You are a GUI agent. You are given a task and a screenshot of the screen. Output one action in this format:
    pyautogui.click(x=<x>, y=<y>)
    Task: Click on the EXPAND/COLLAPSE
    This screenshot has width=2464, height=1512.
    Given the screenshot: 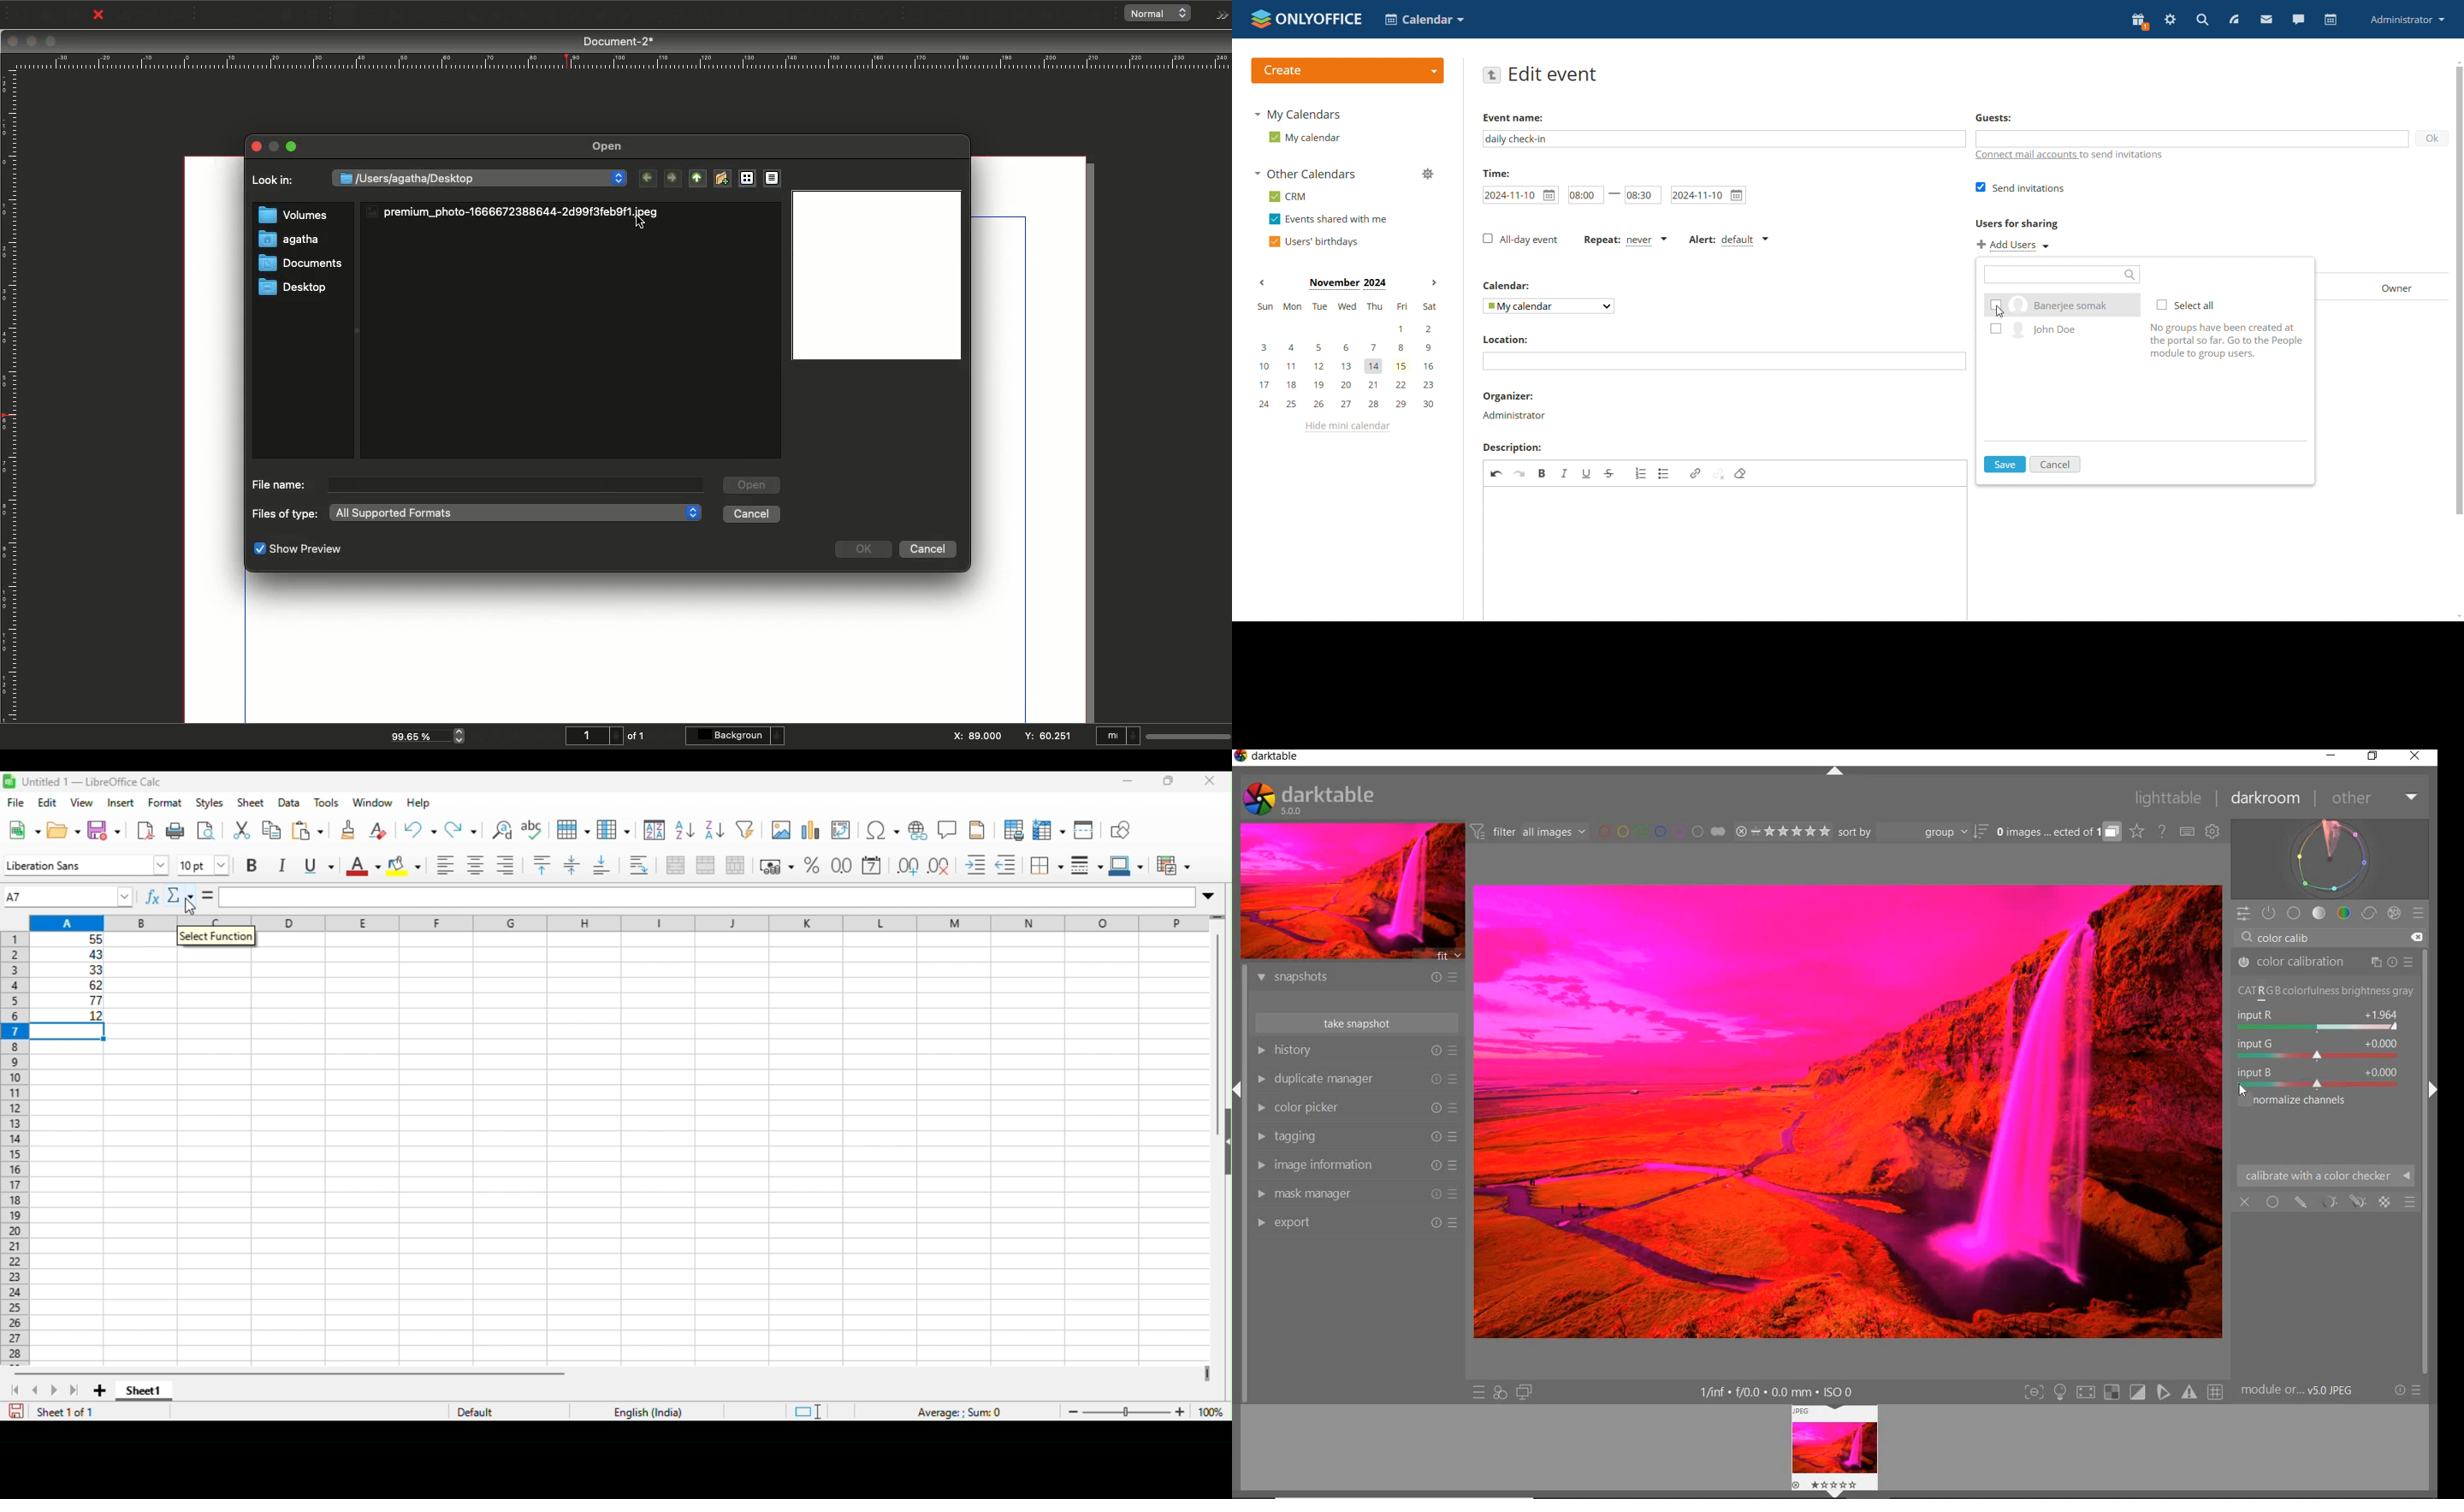 What is the action you would take?
    pyautogui.click(x=1836, y=774)
    